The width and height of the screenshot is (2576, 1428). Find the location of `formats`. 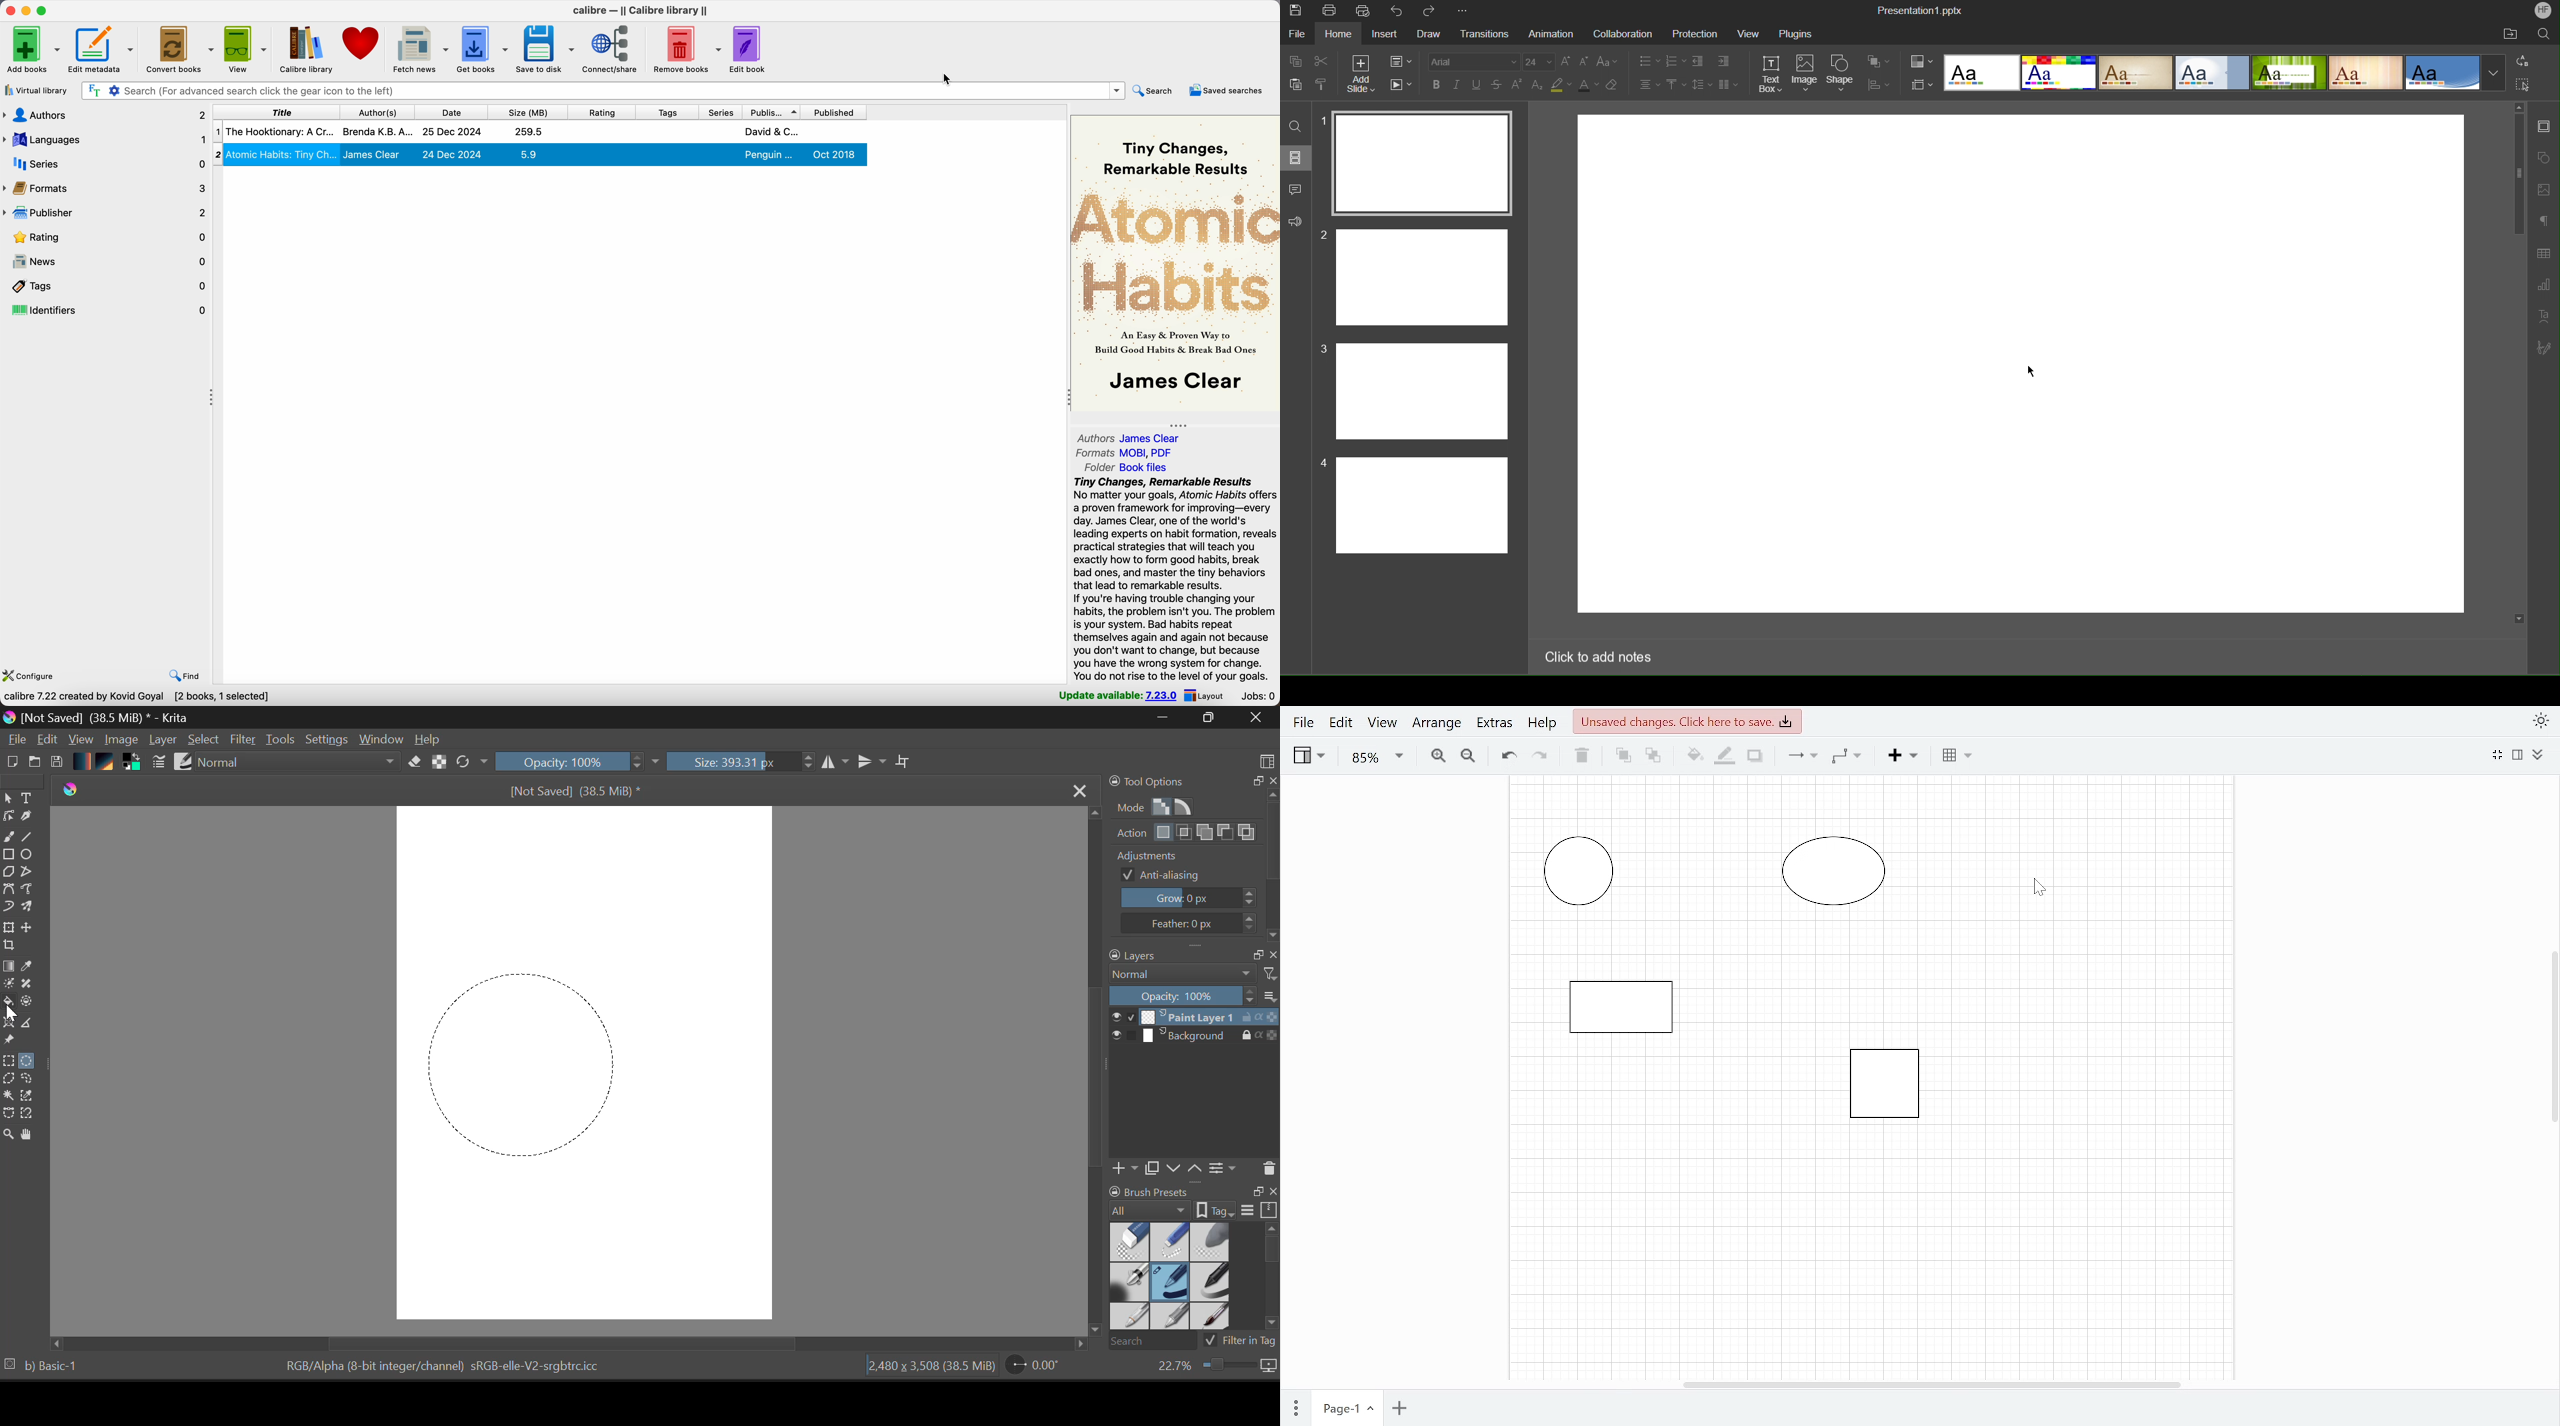

formats is located at coordinates (1127, 453).